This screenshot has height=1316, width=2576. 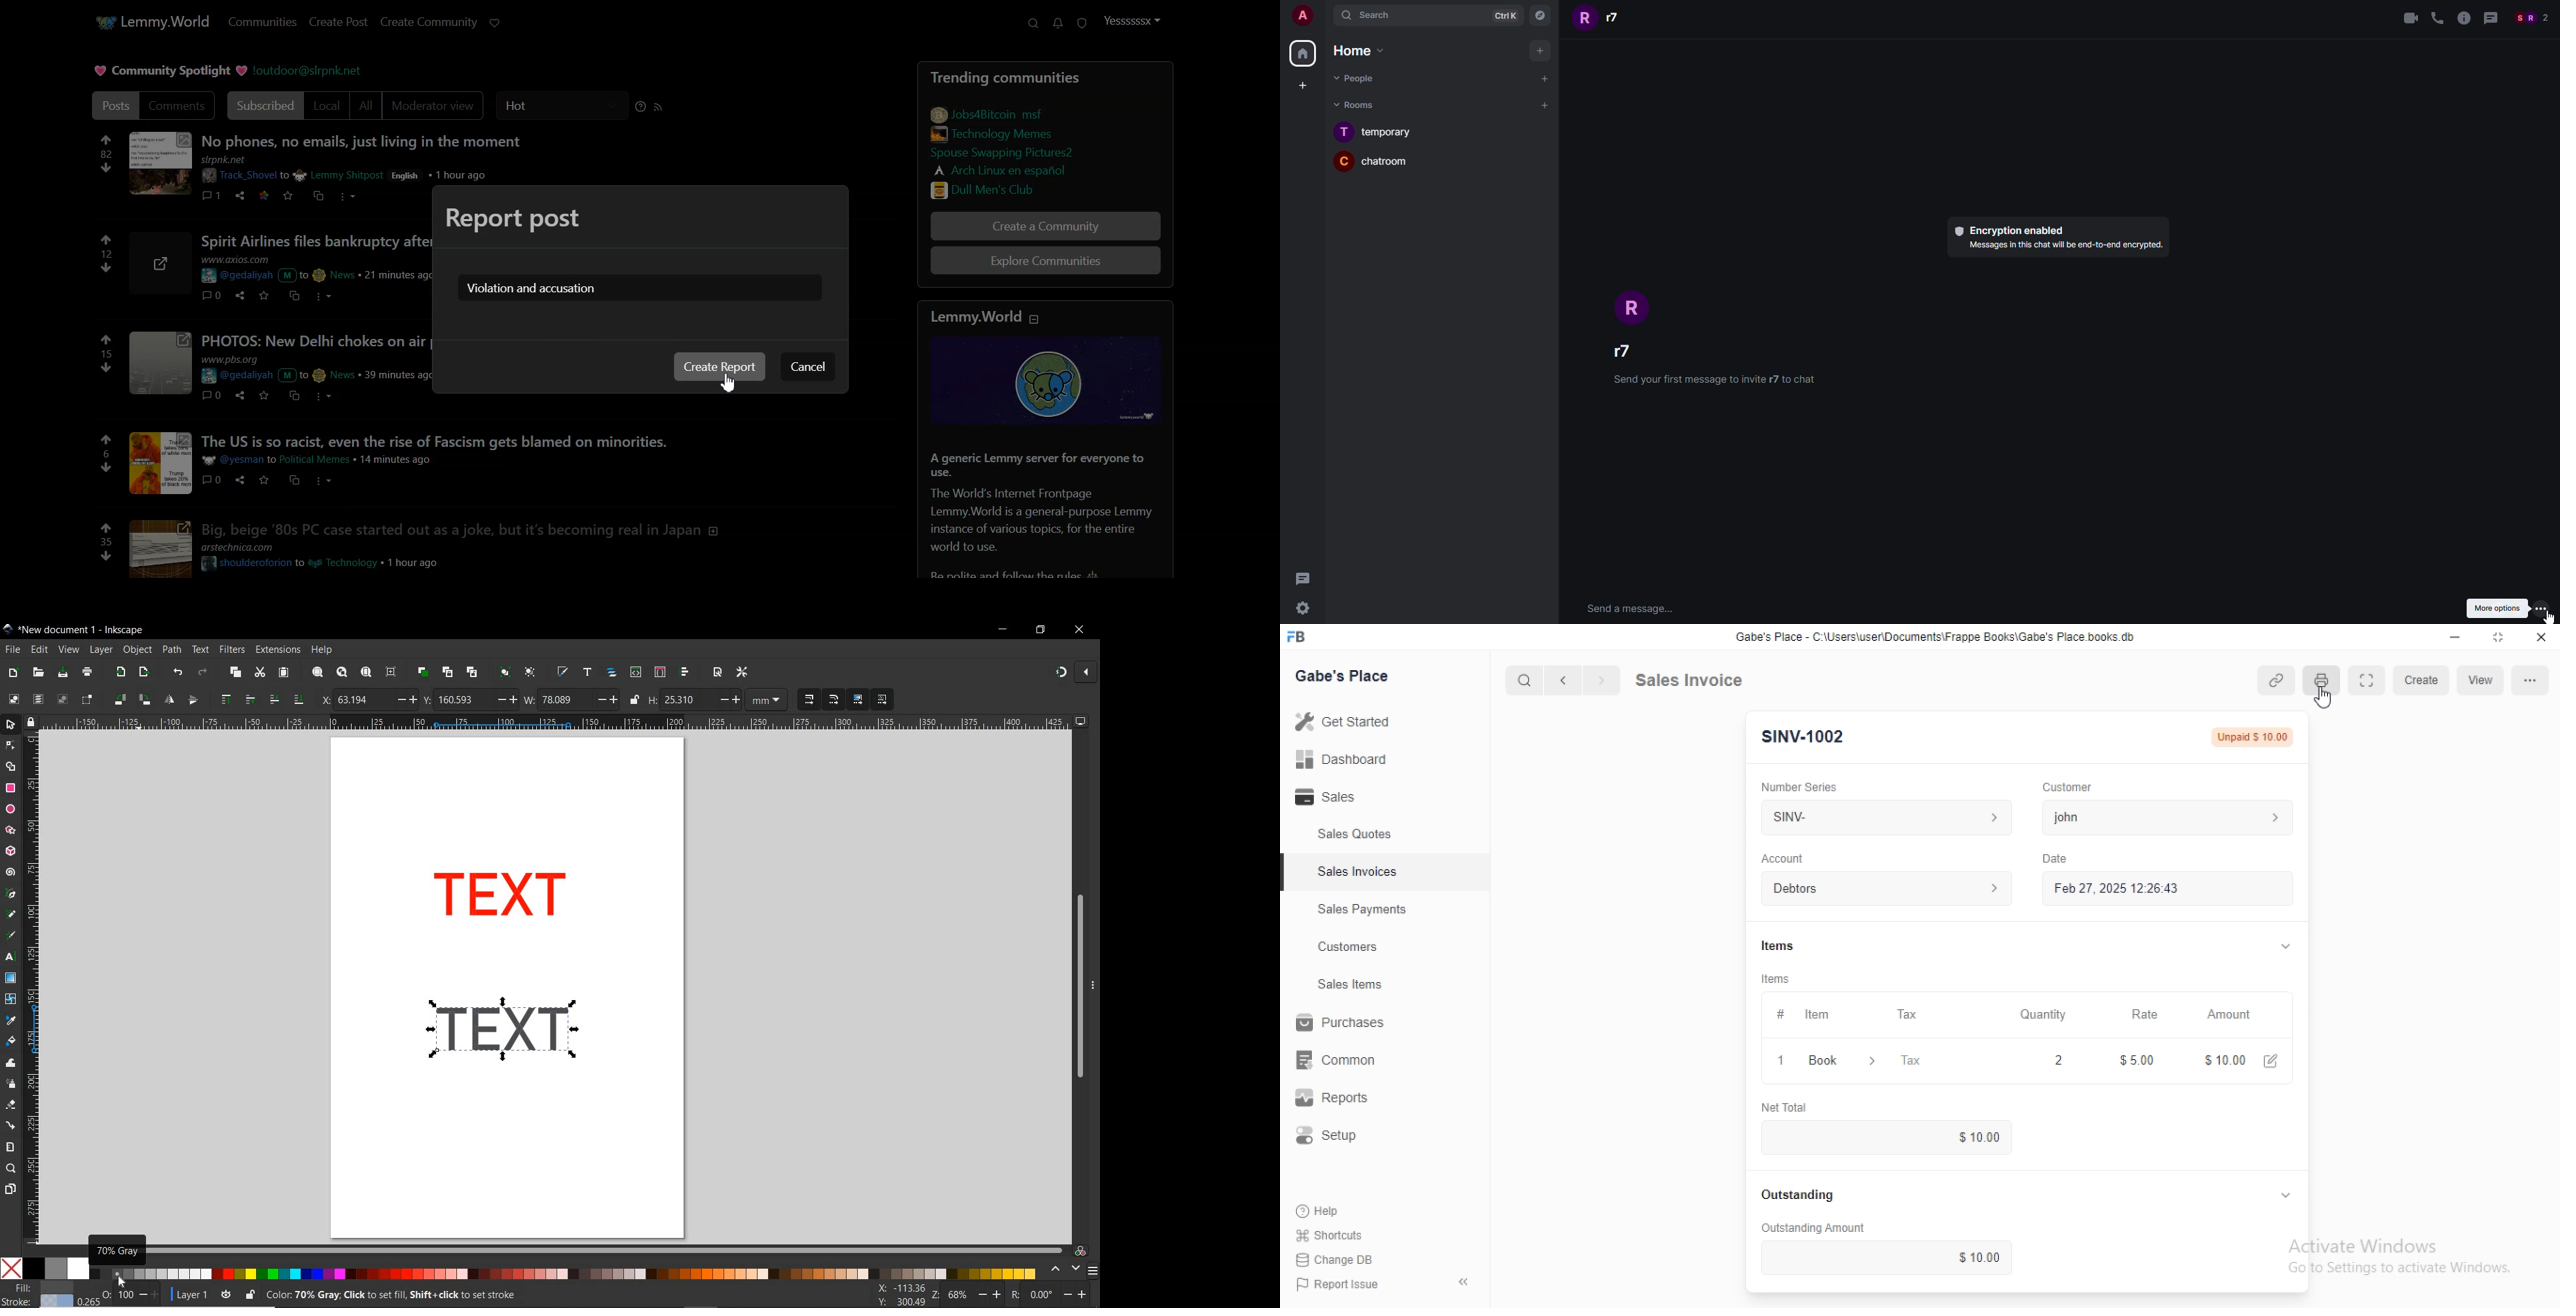 What do you see at coordinates (470, 699) in the screenshot?
I see `vertical coordinate of selection` at bounding box center [470, 699].